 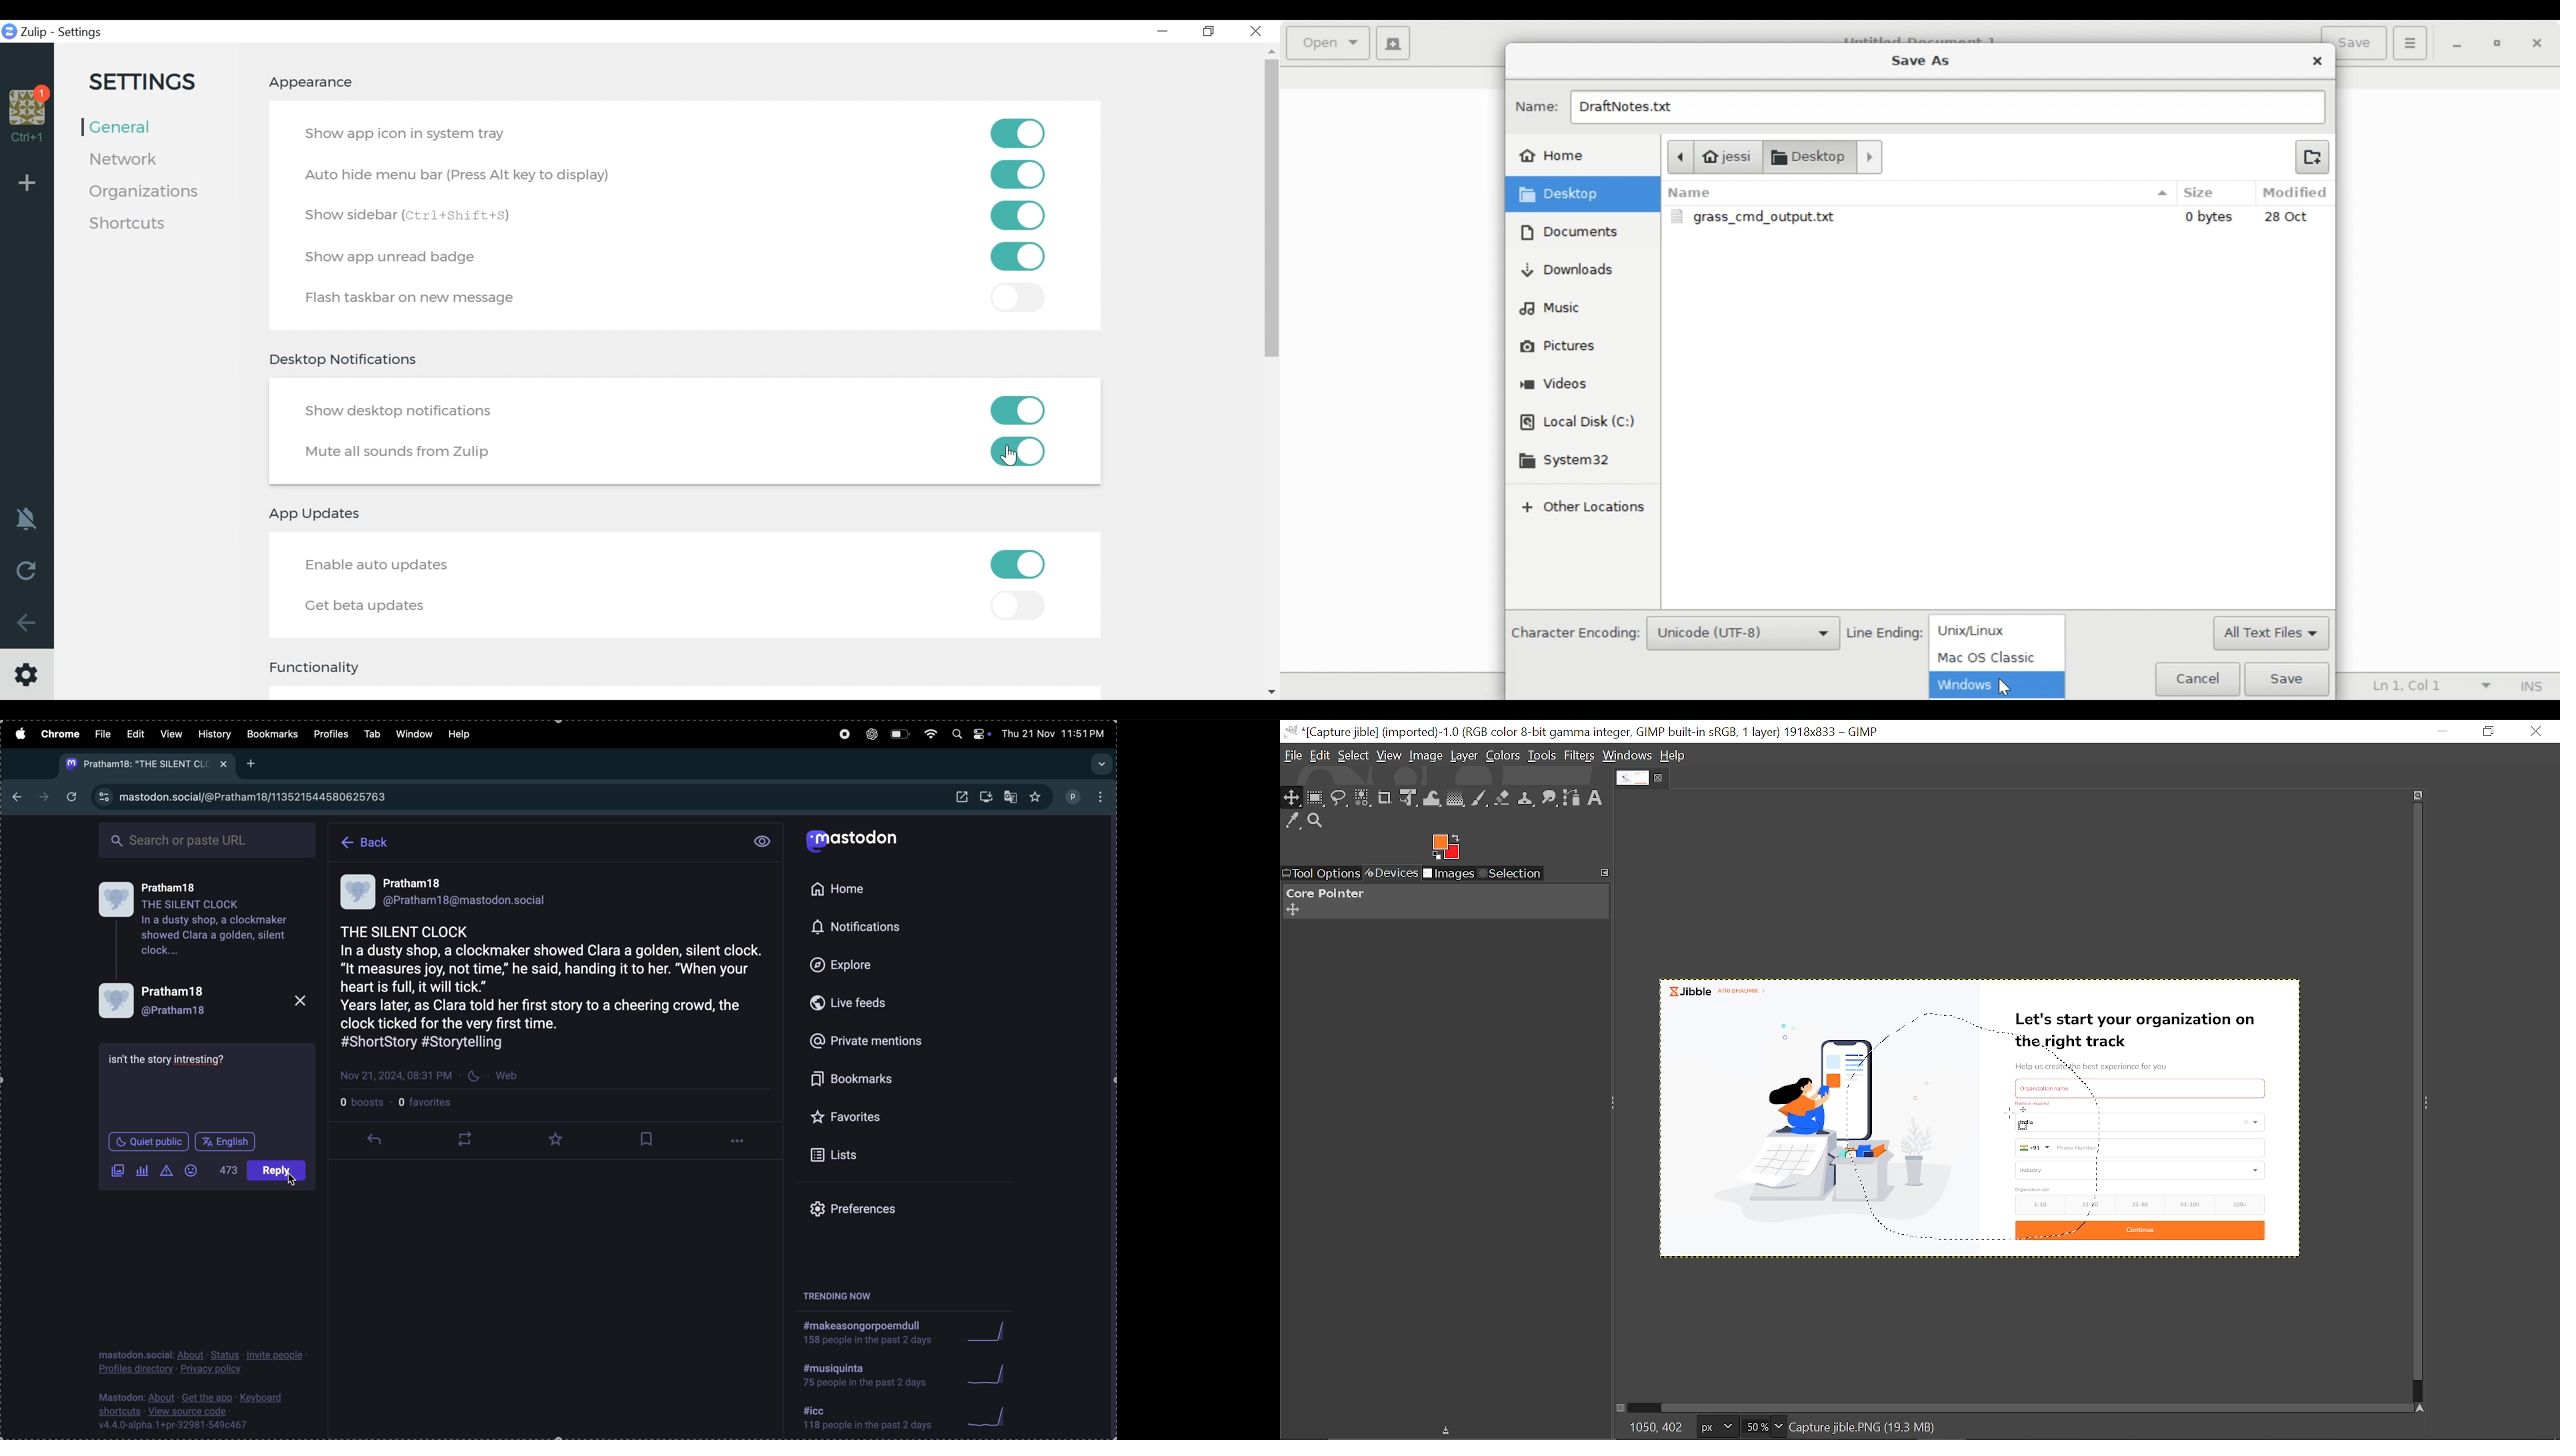 I want to click on history, so click(x=215, y=733).